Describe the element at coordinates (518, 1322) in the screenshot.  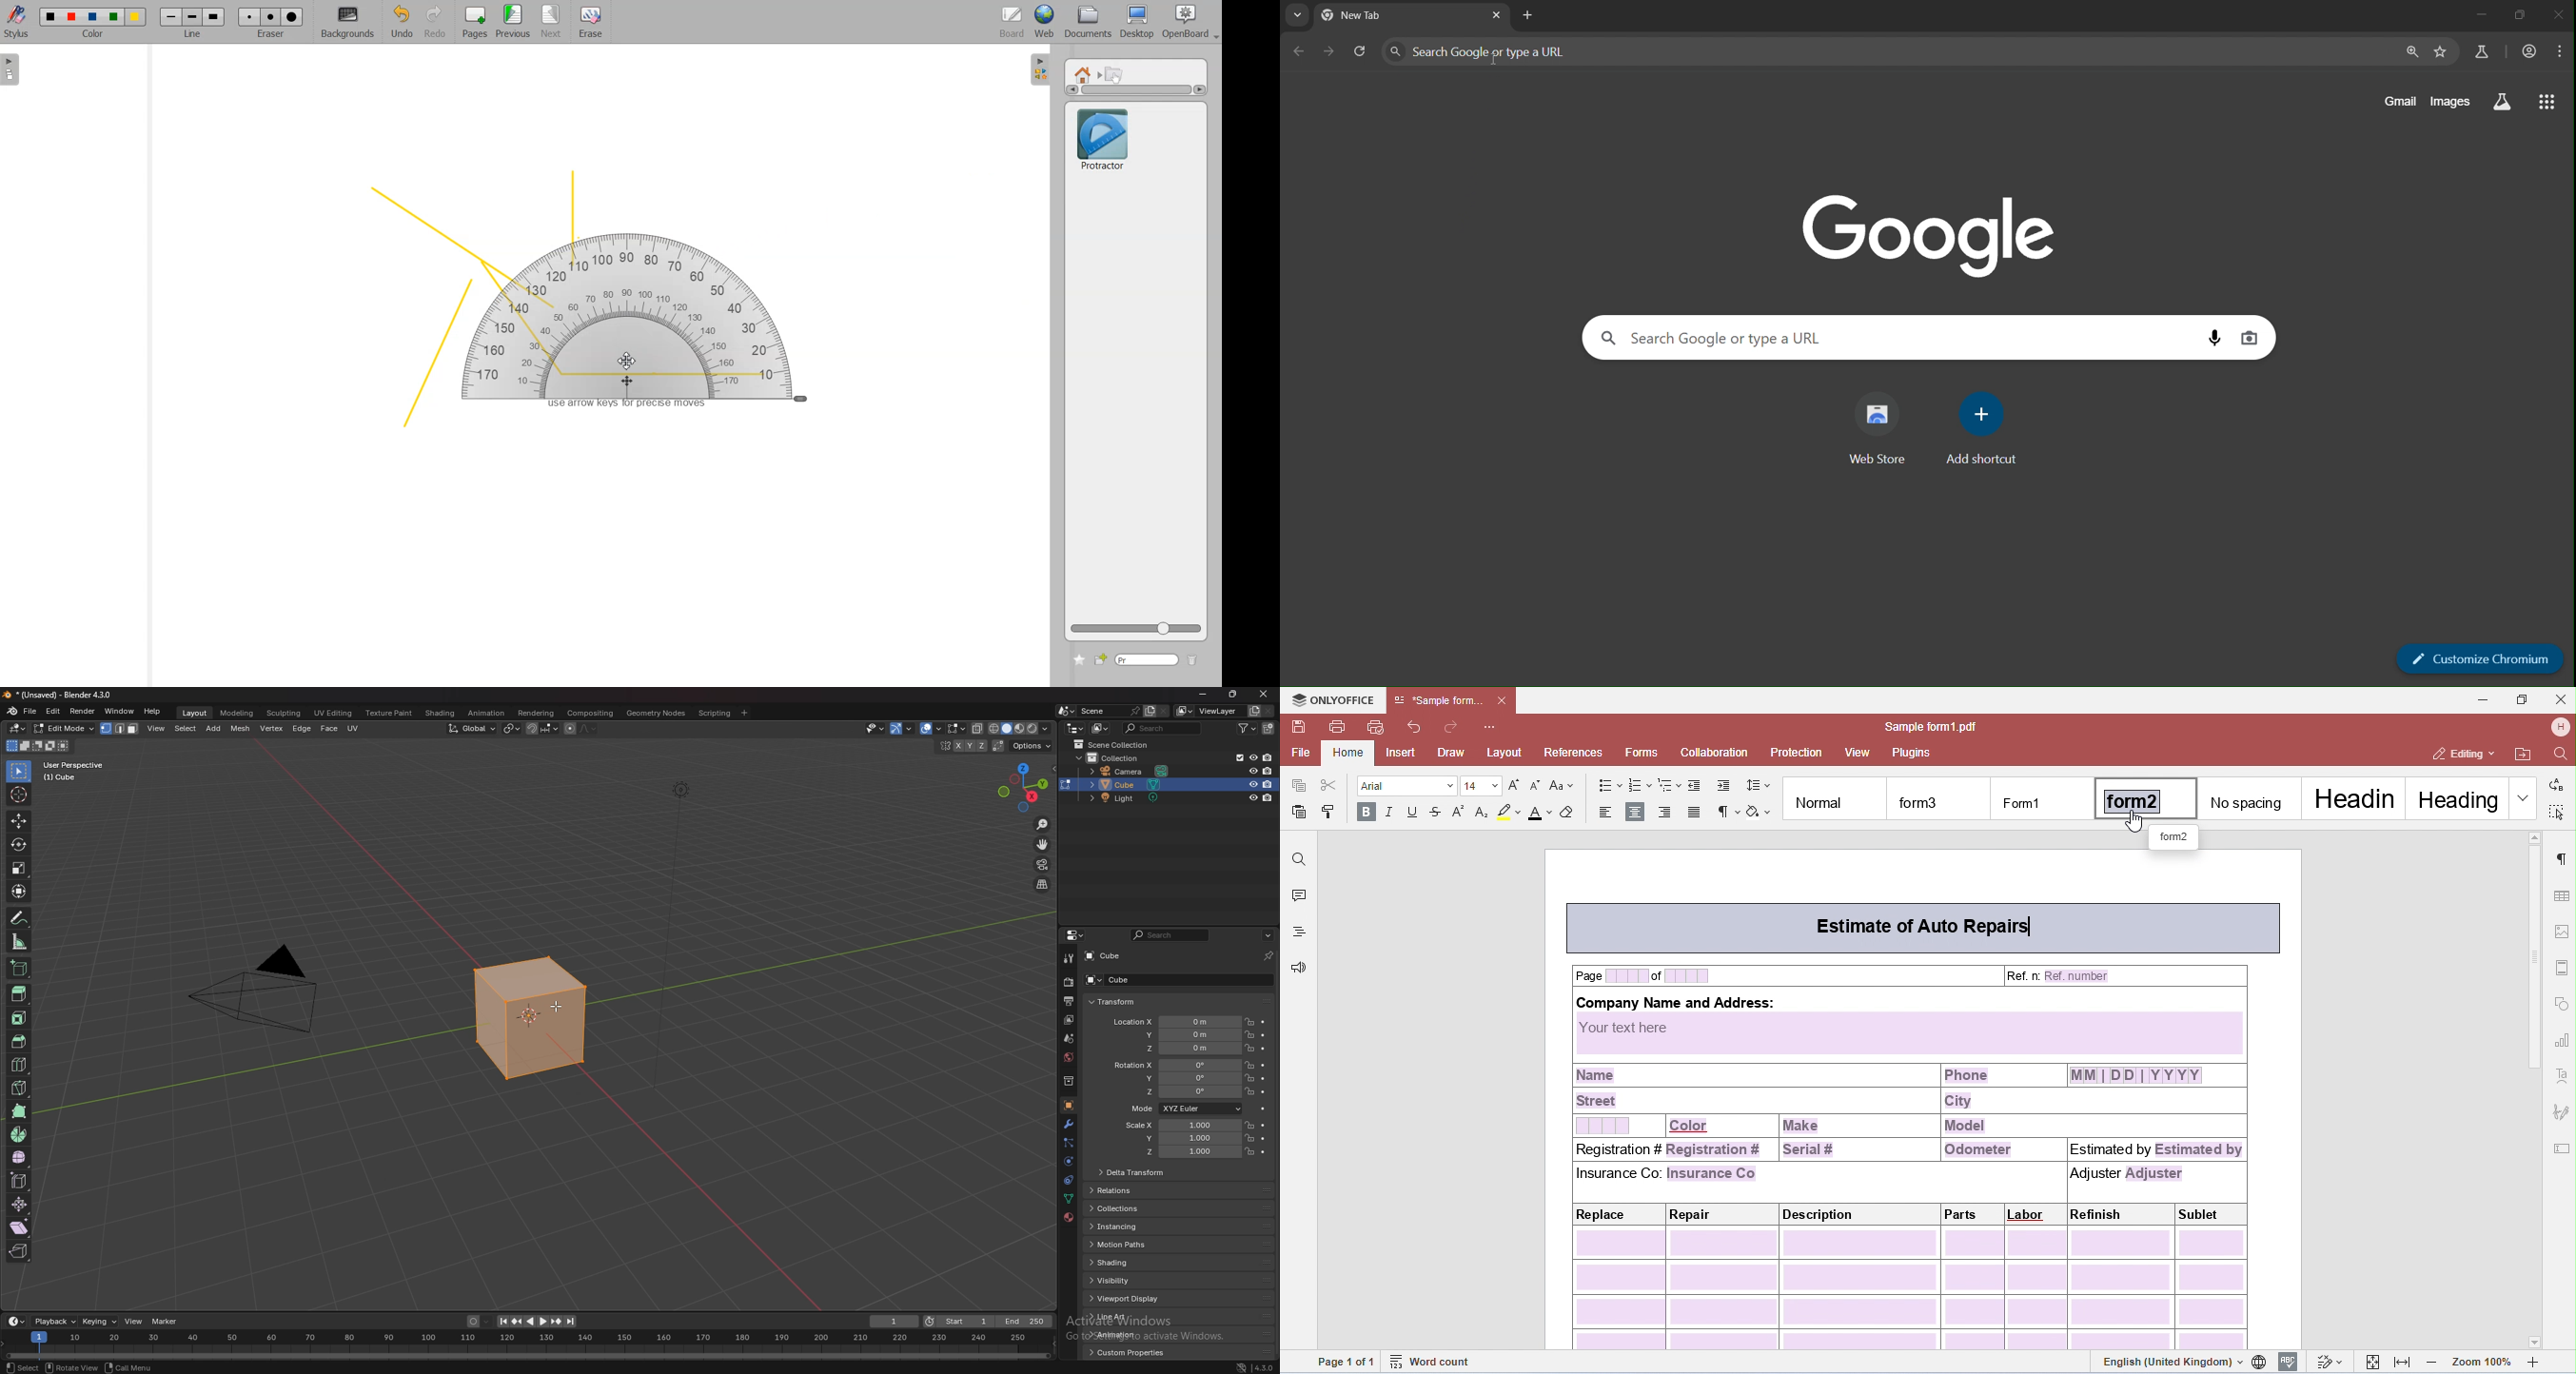
I see `jump to keyframe` at that location.